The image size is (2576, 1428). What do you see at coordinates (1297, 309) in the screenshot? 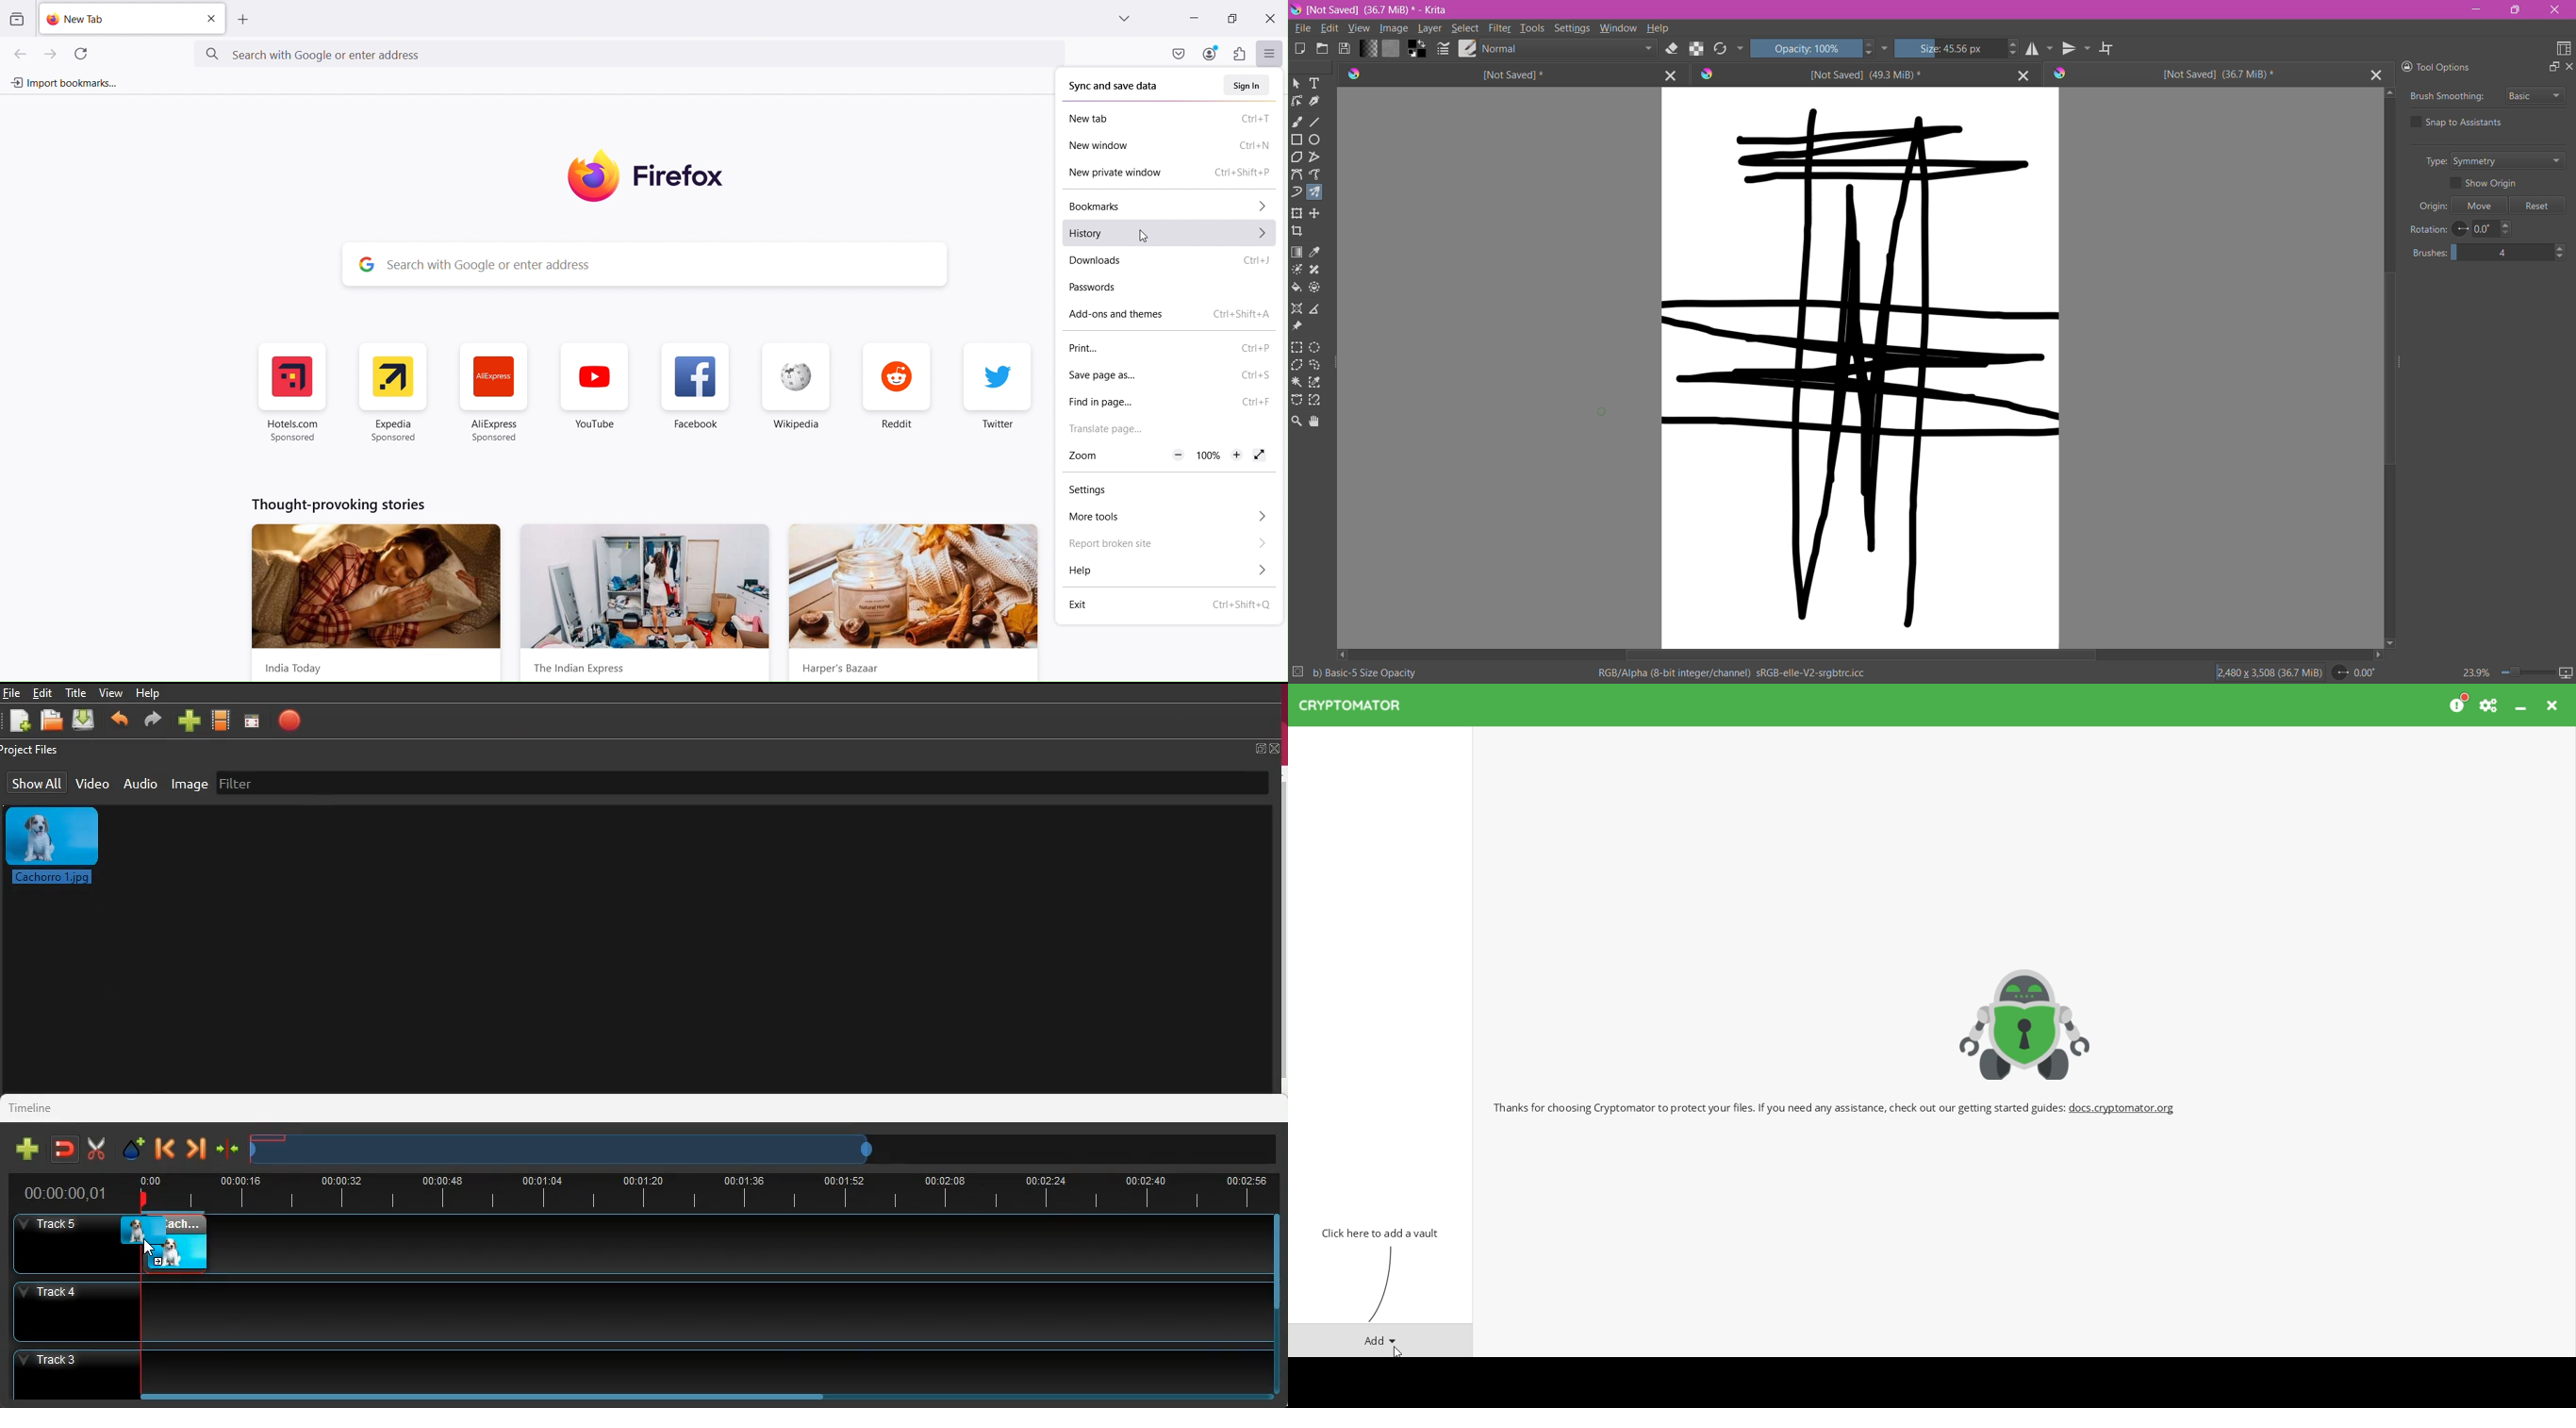
I see `Assistant Tool ` at bounding box center [1297, 309].